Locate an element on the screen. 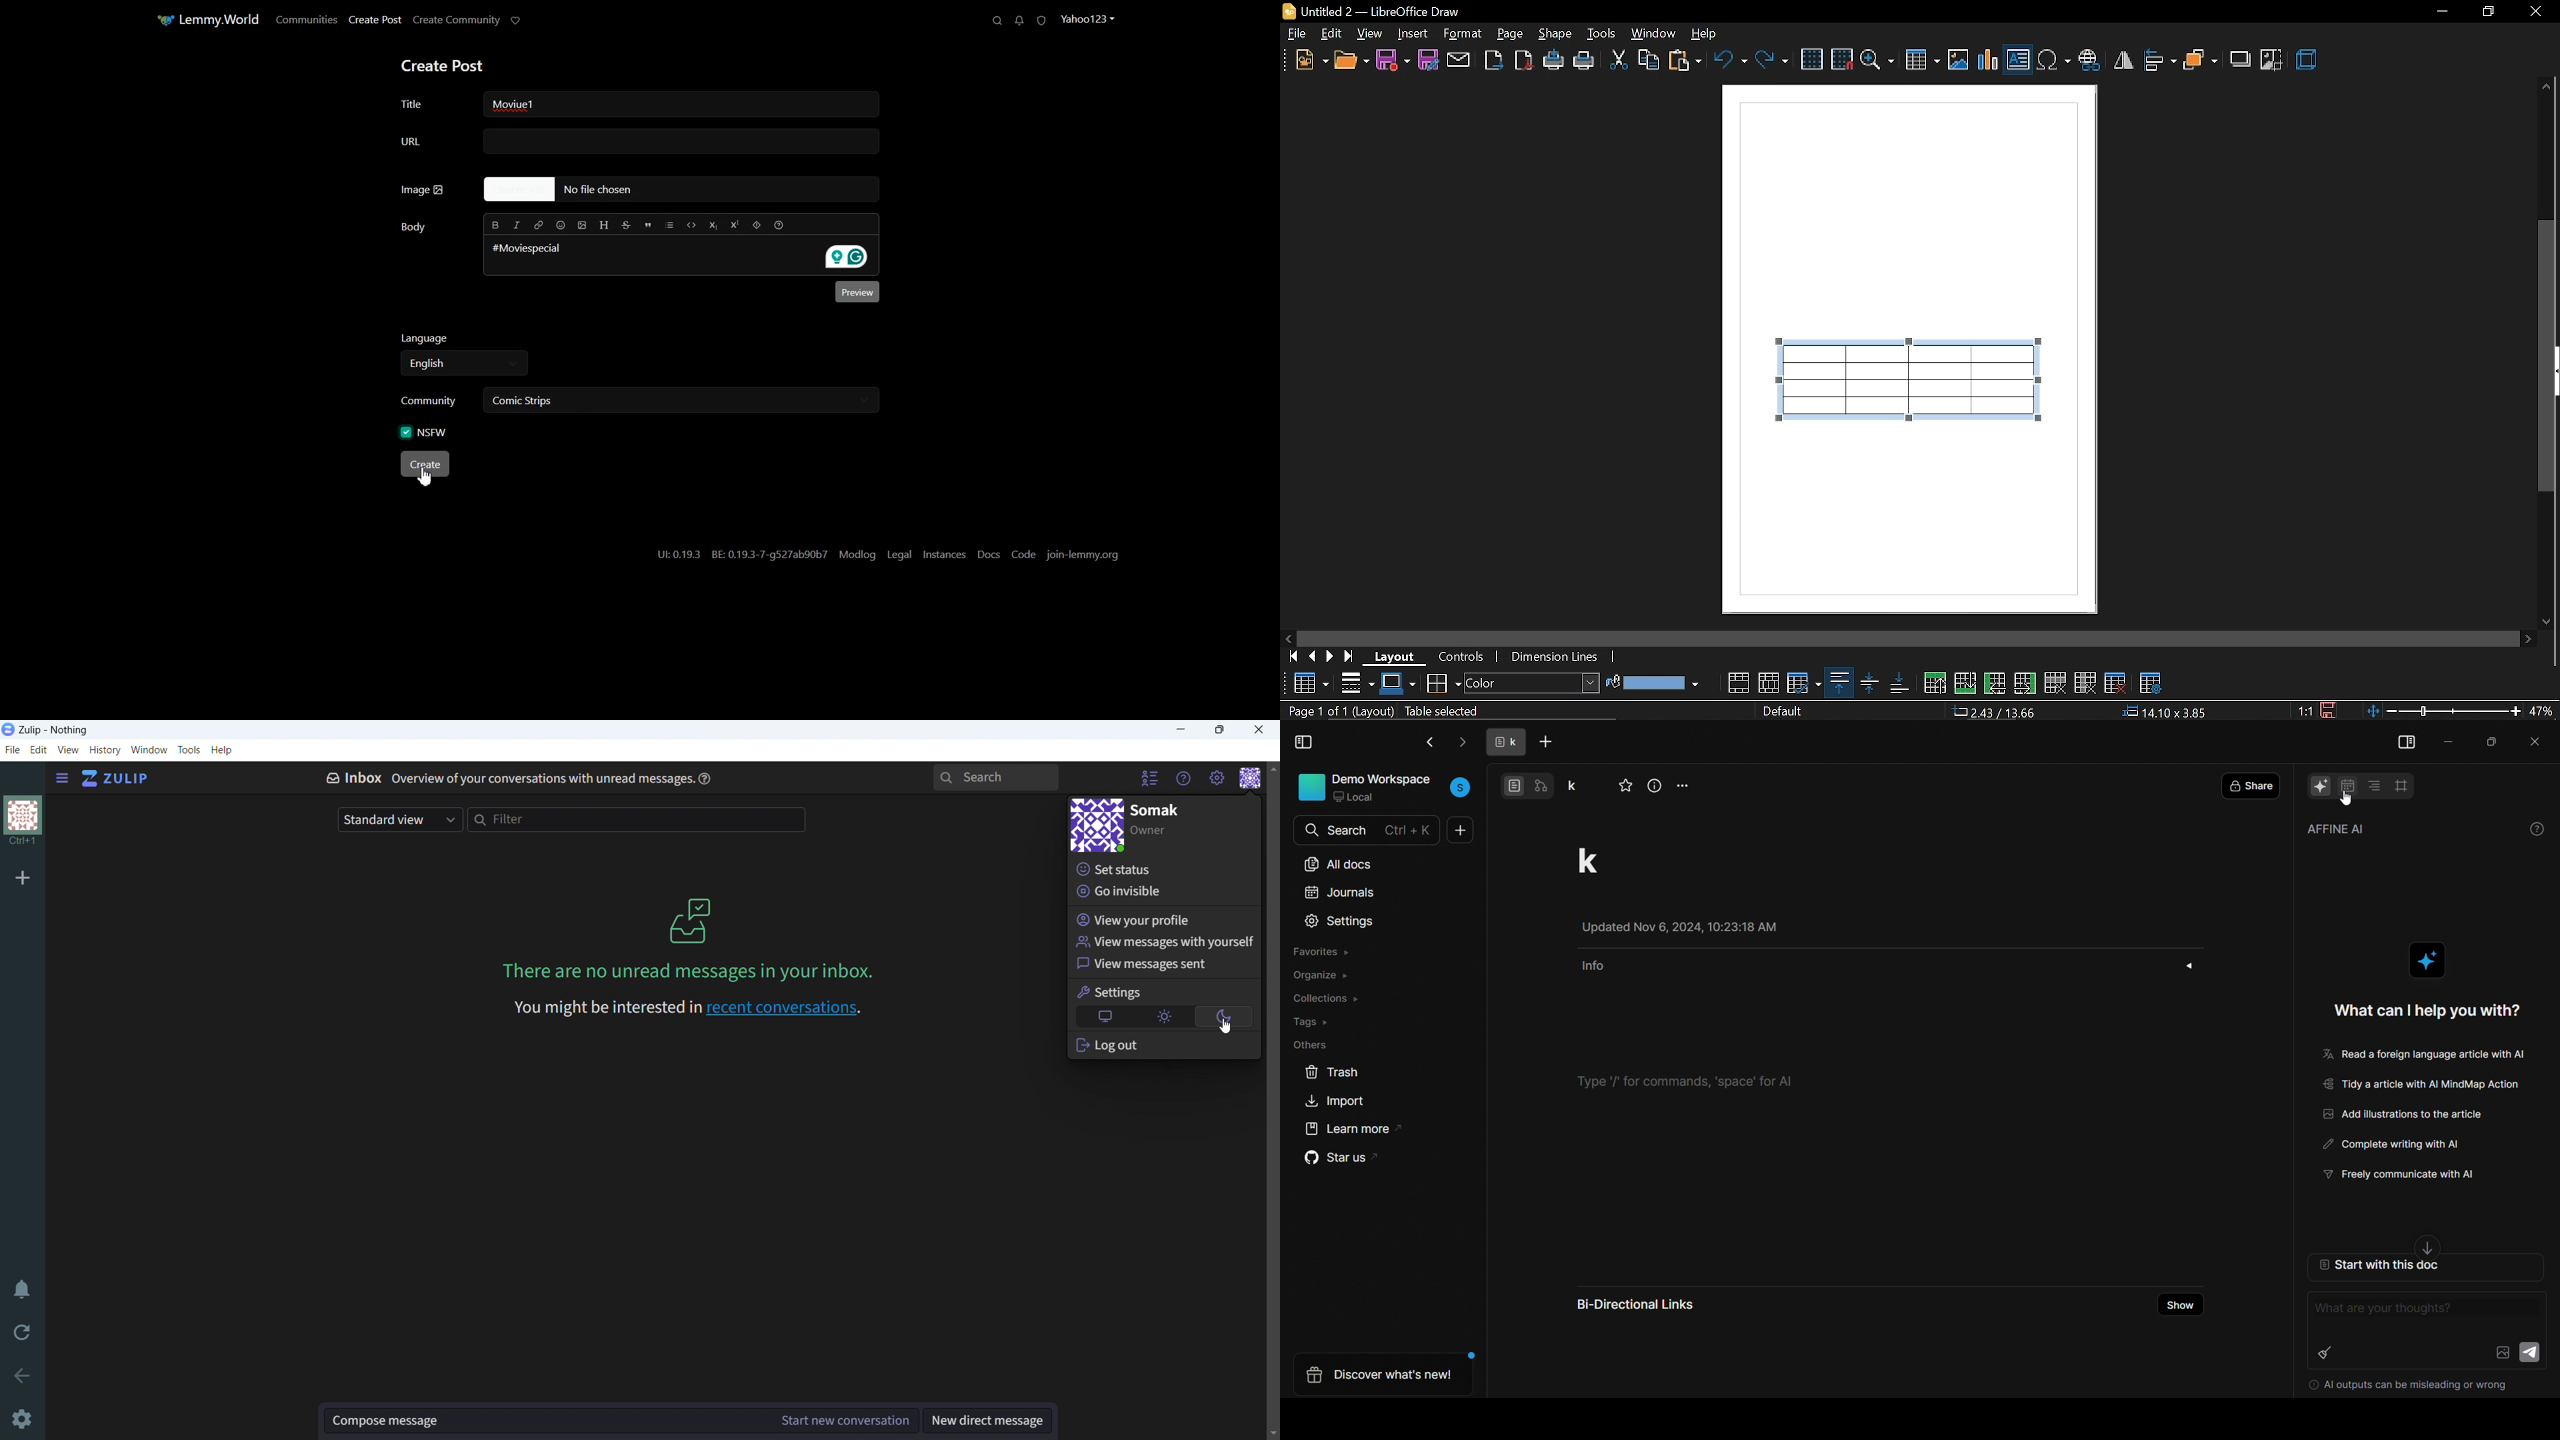  shape is located at coordinates (1556, 33).